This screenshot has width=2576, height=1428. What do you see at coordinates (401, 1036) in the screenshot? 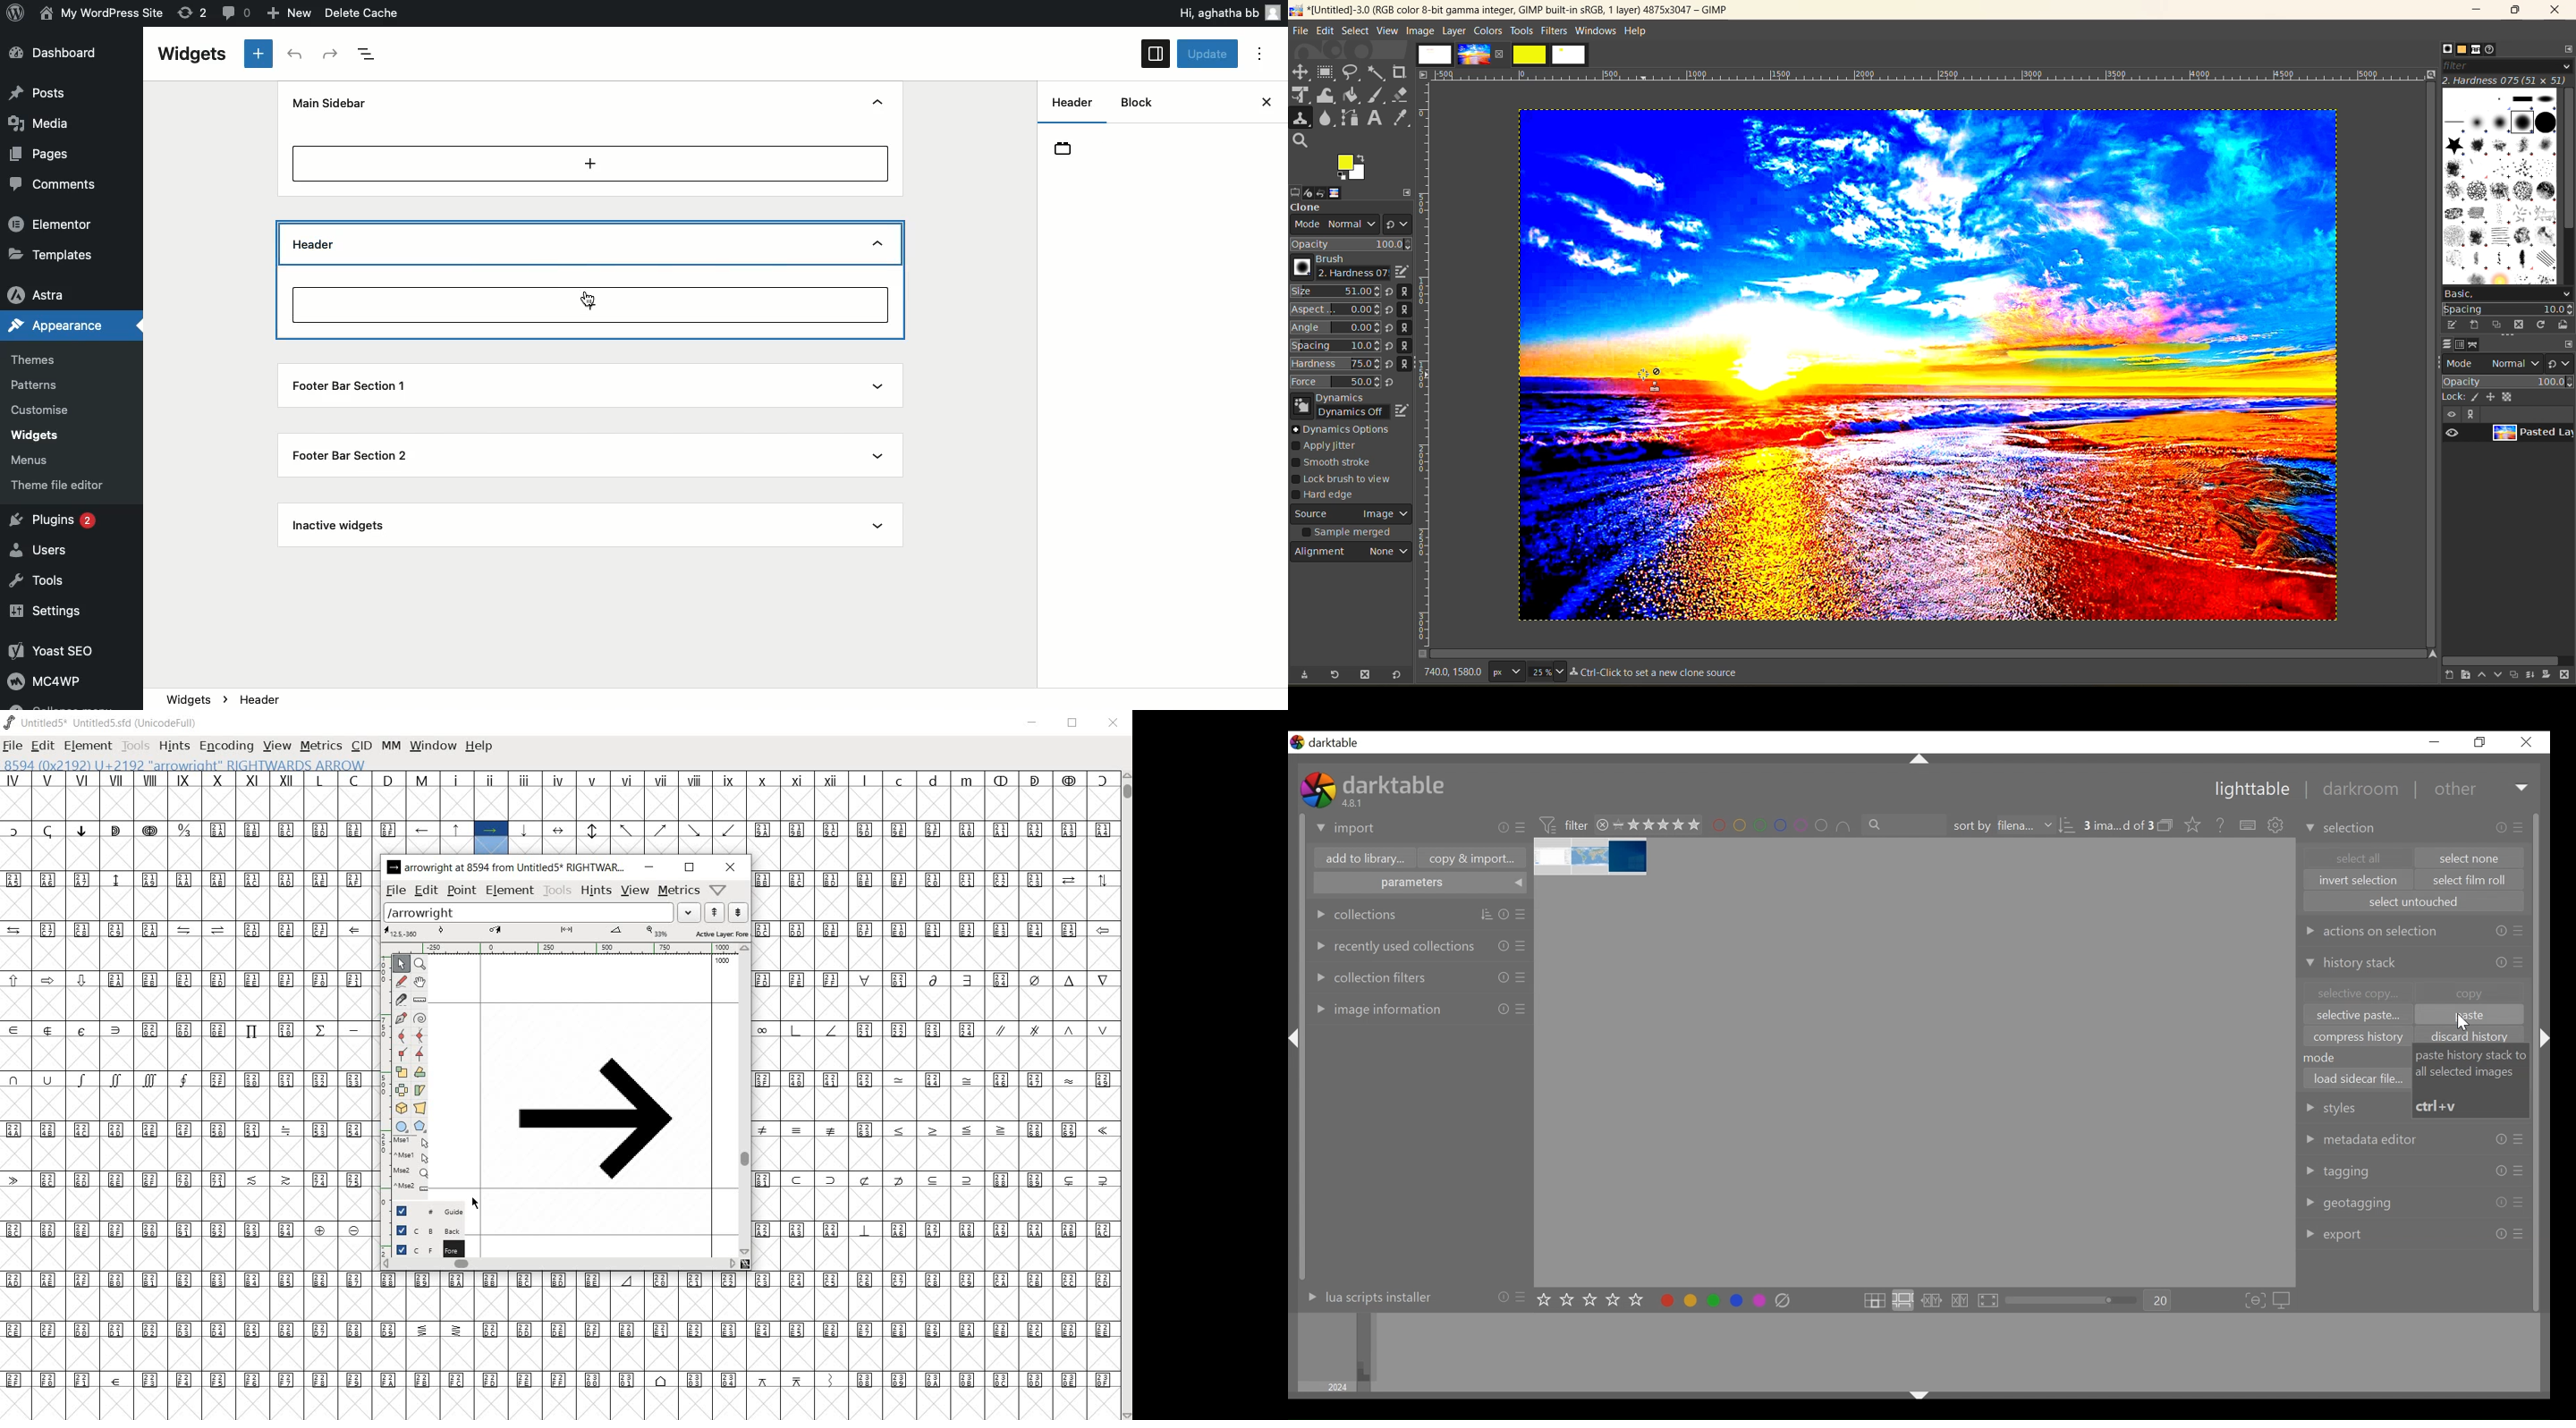
I see `add a curve point` at bounding box center [401, 1036].